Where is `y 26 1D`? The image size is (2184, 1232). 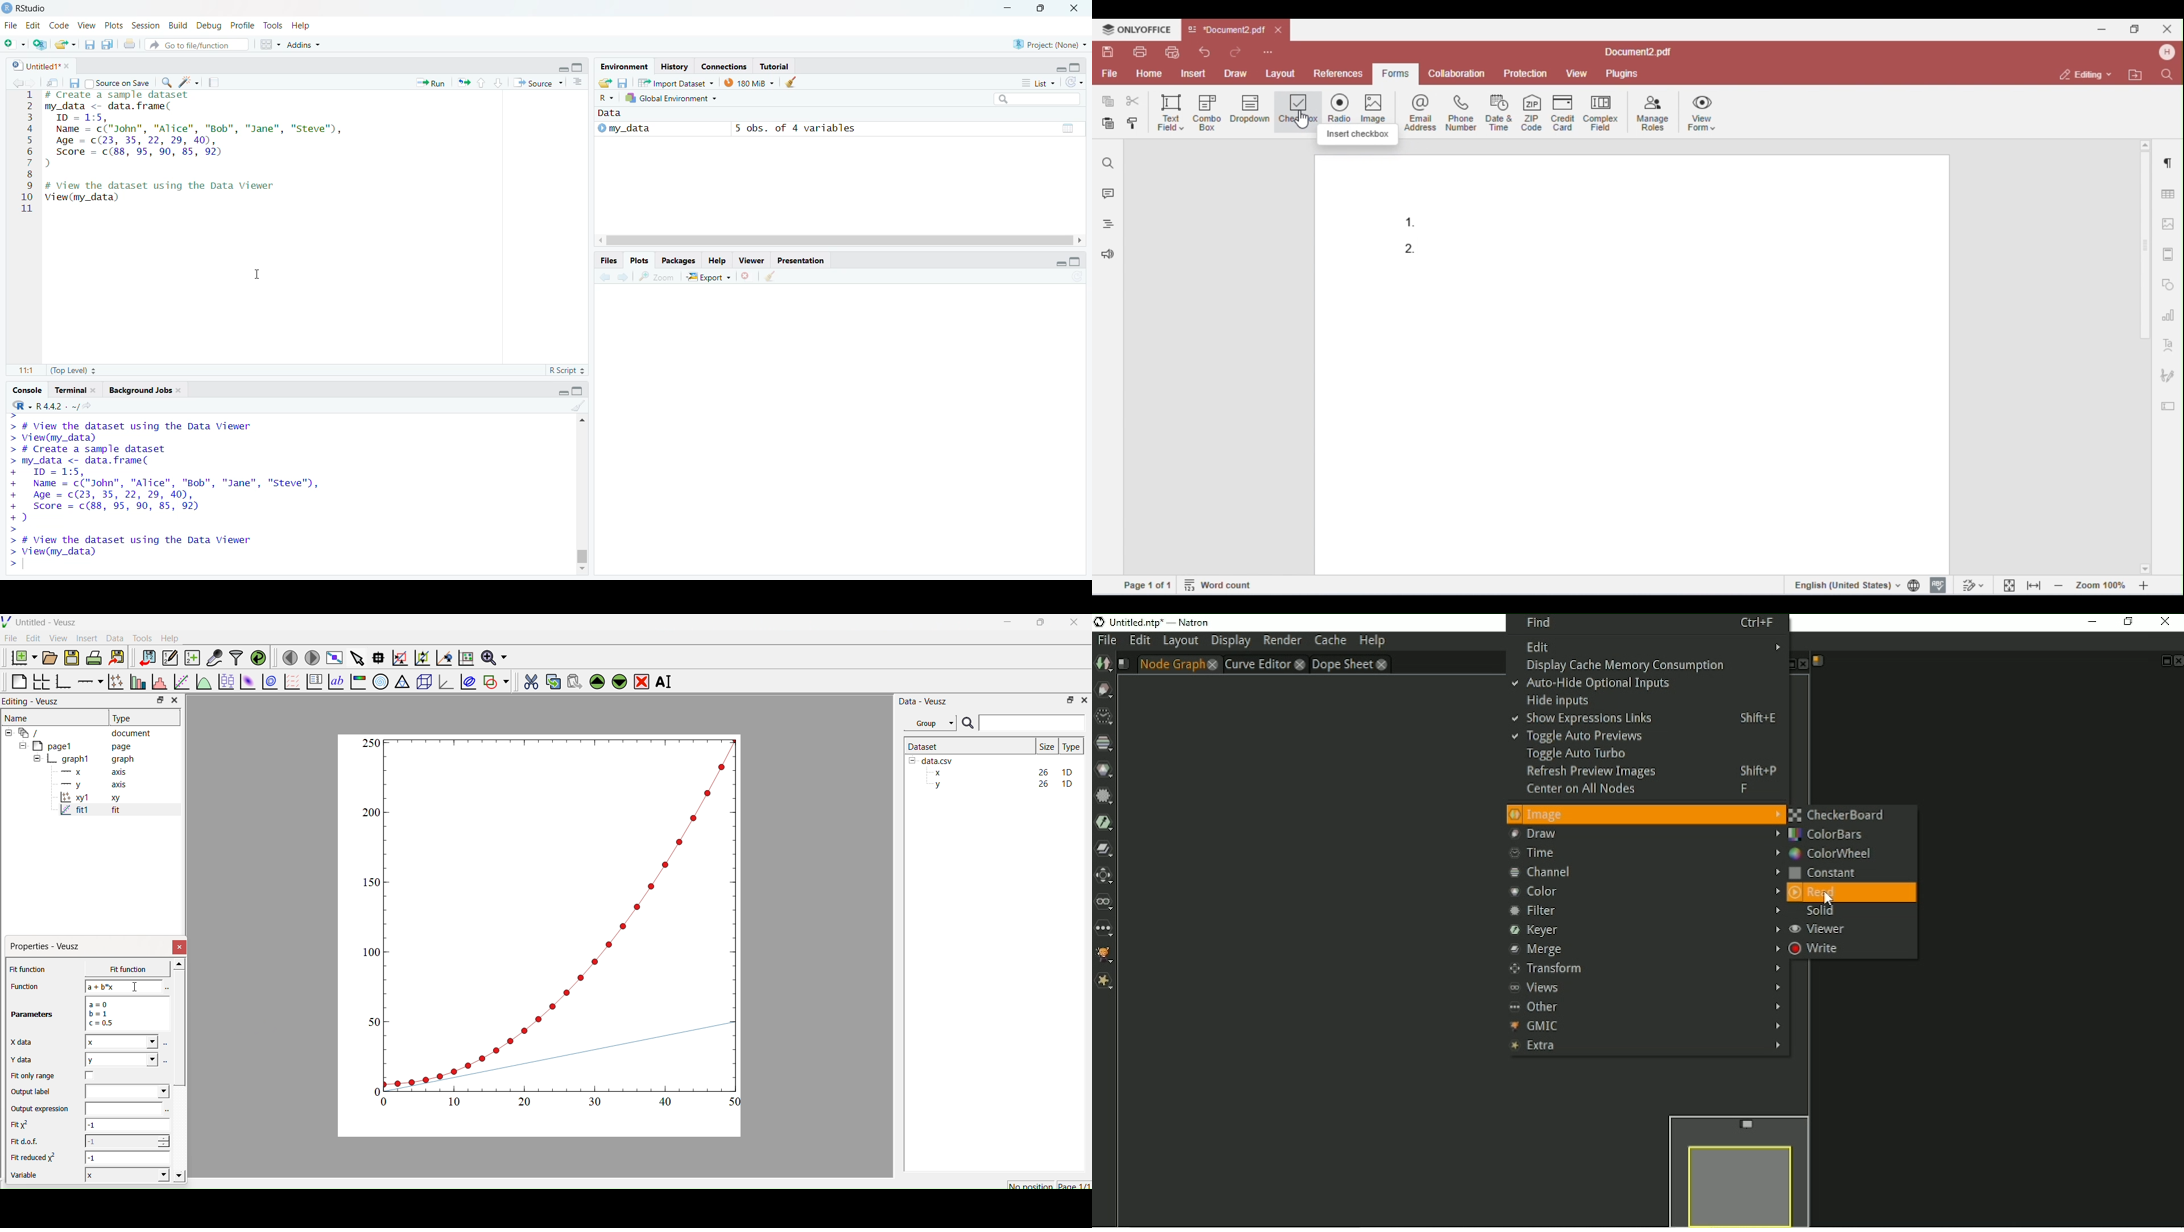 y 26 1D is located at coordinates (1000, 784).